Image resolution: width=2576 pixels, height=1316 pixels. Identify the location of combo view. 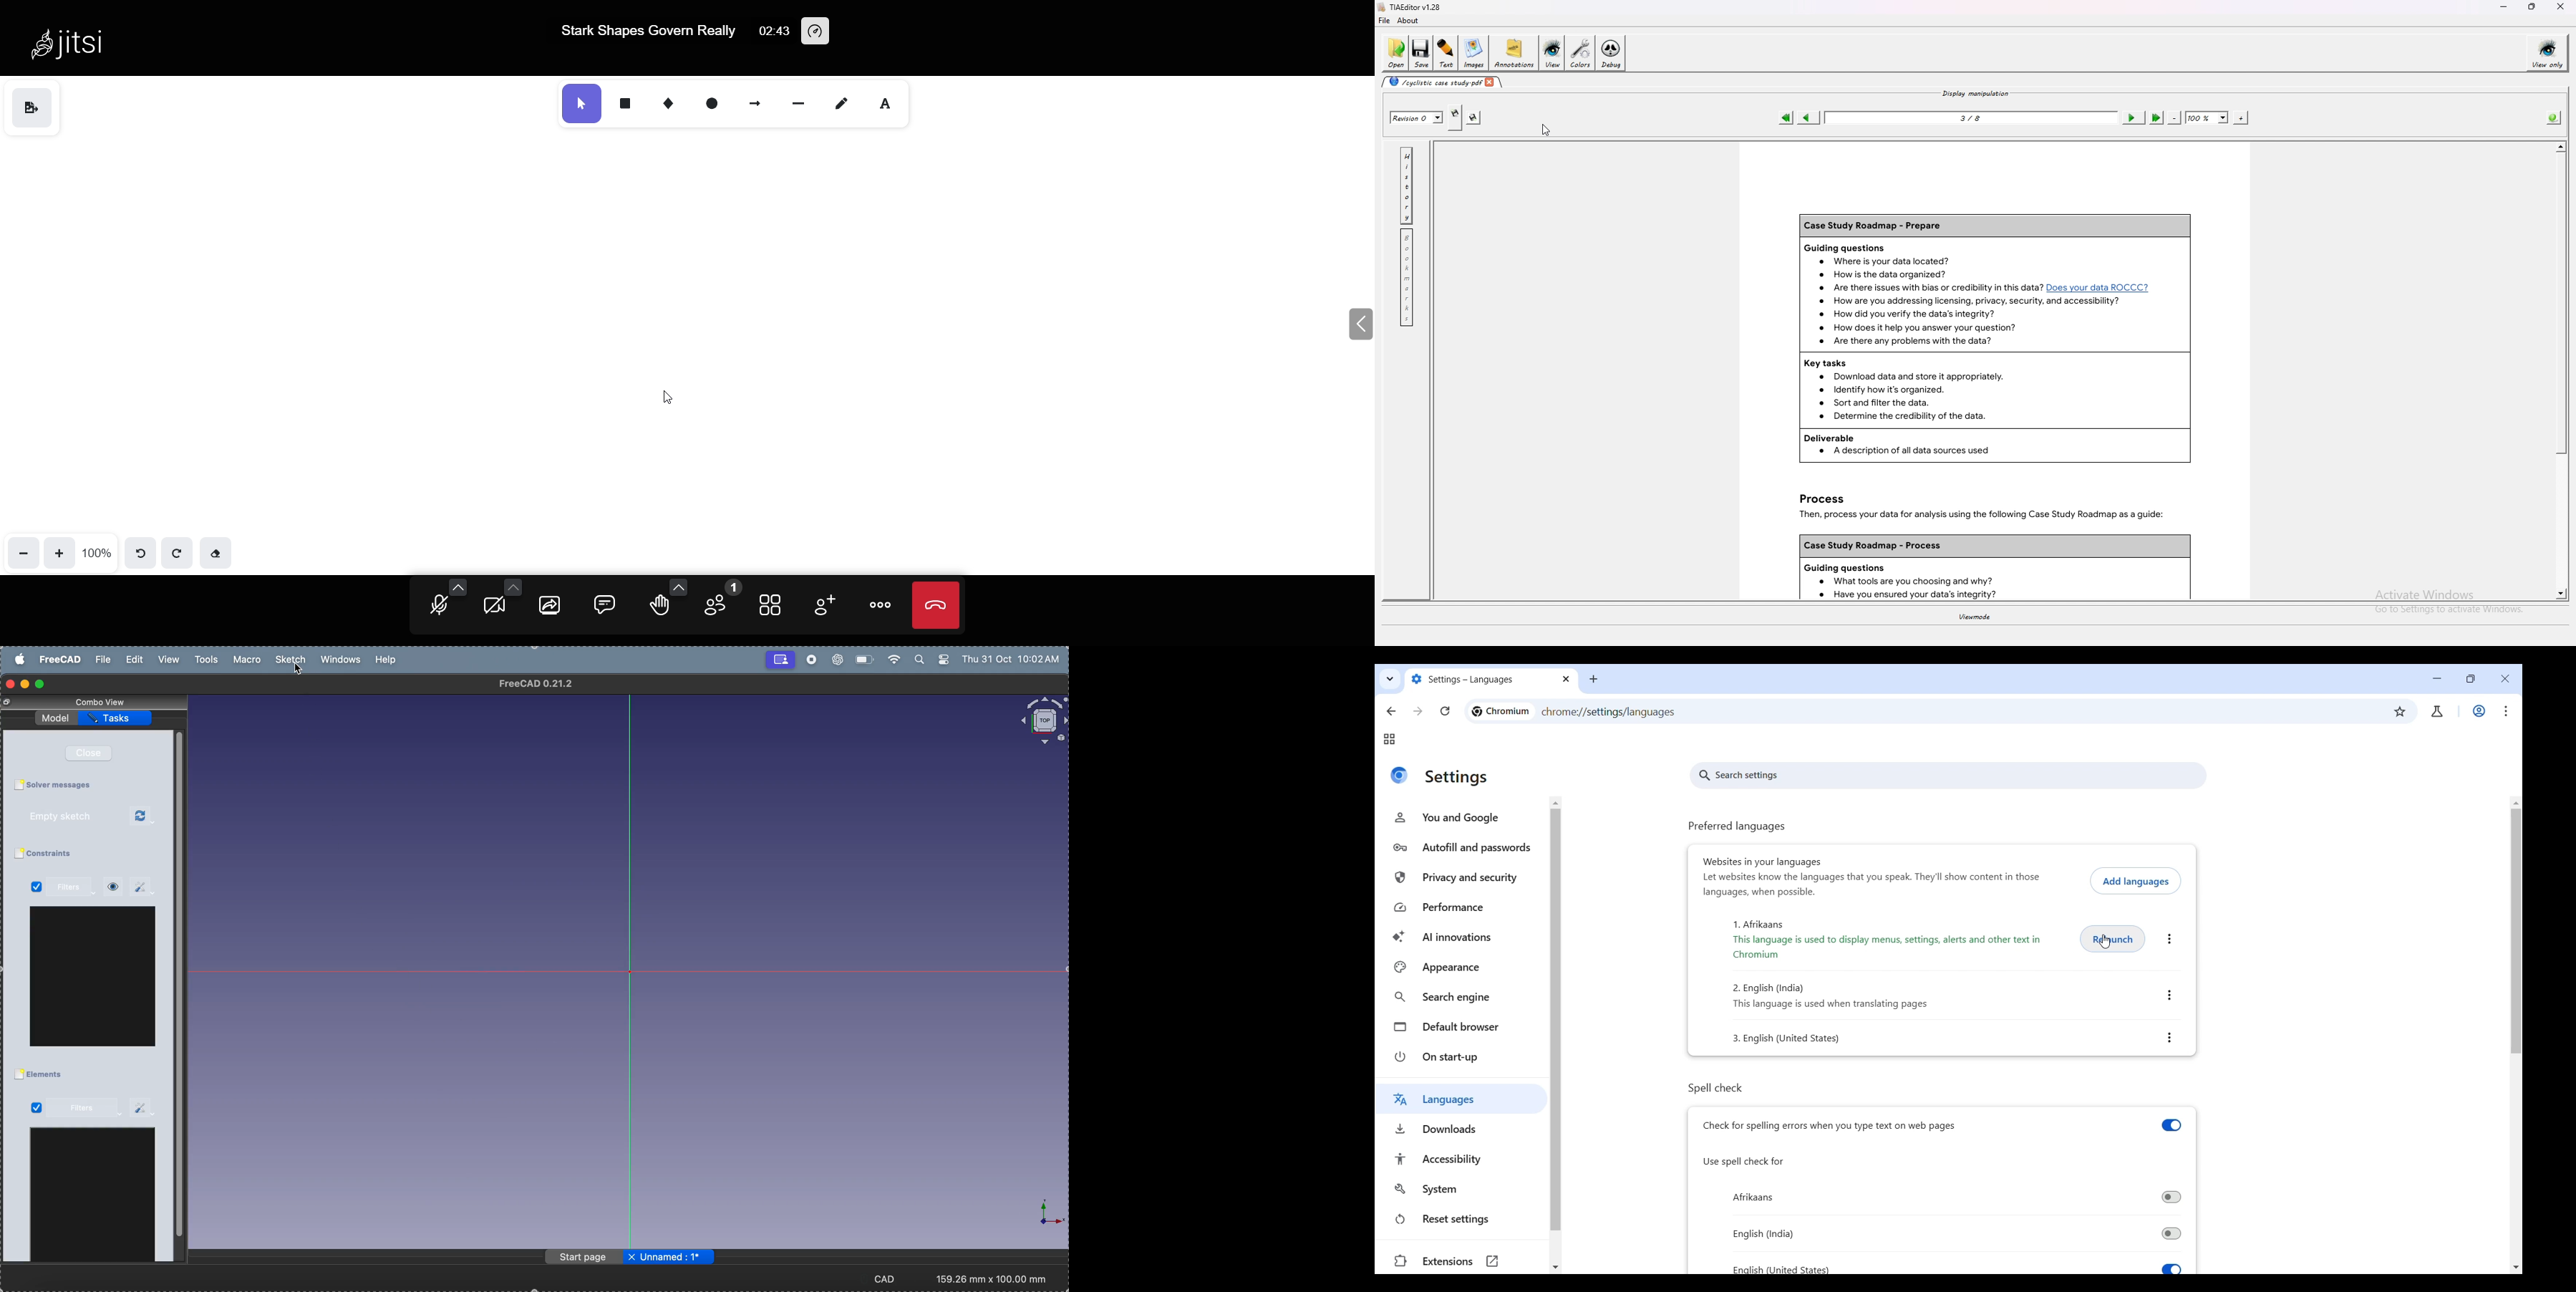
(103, 701).